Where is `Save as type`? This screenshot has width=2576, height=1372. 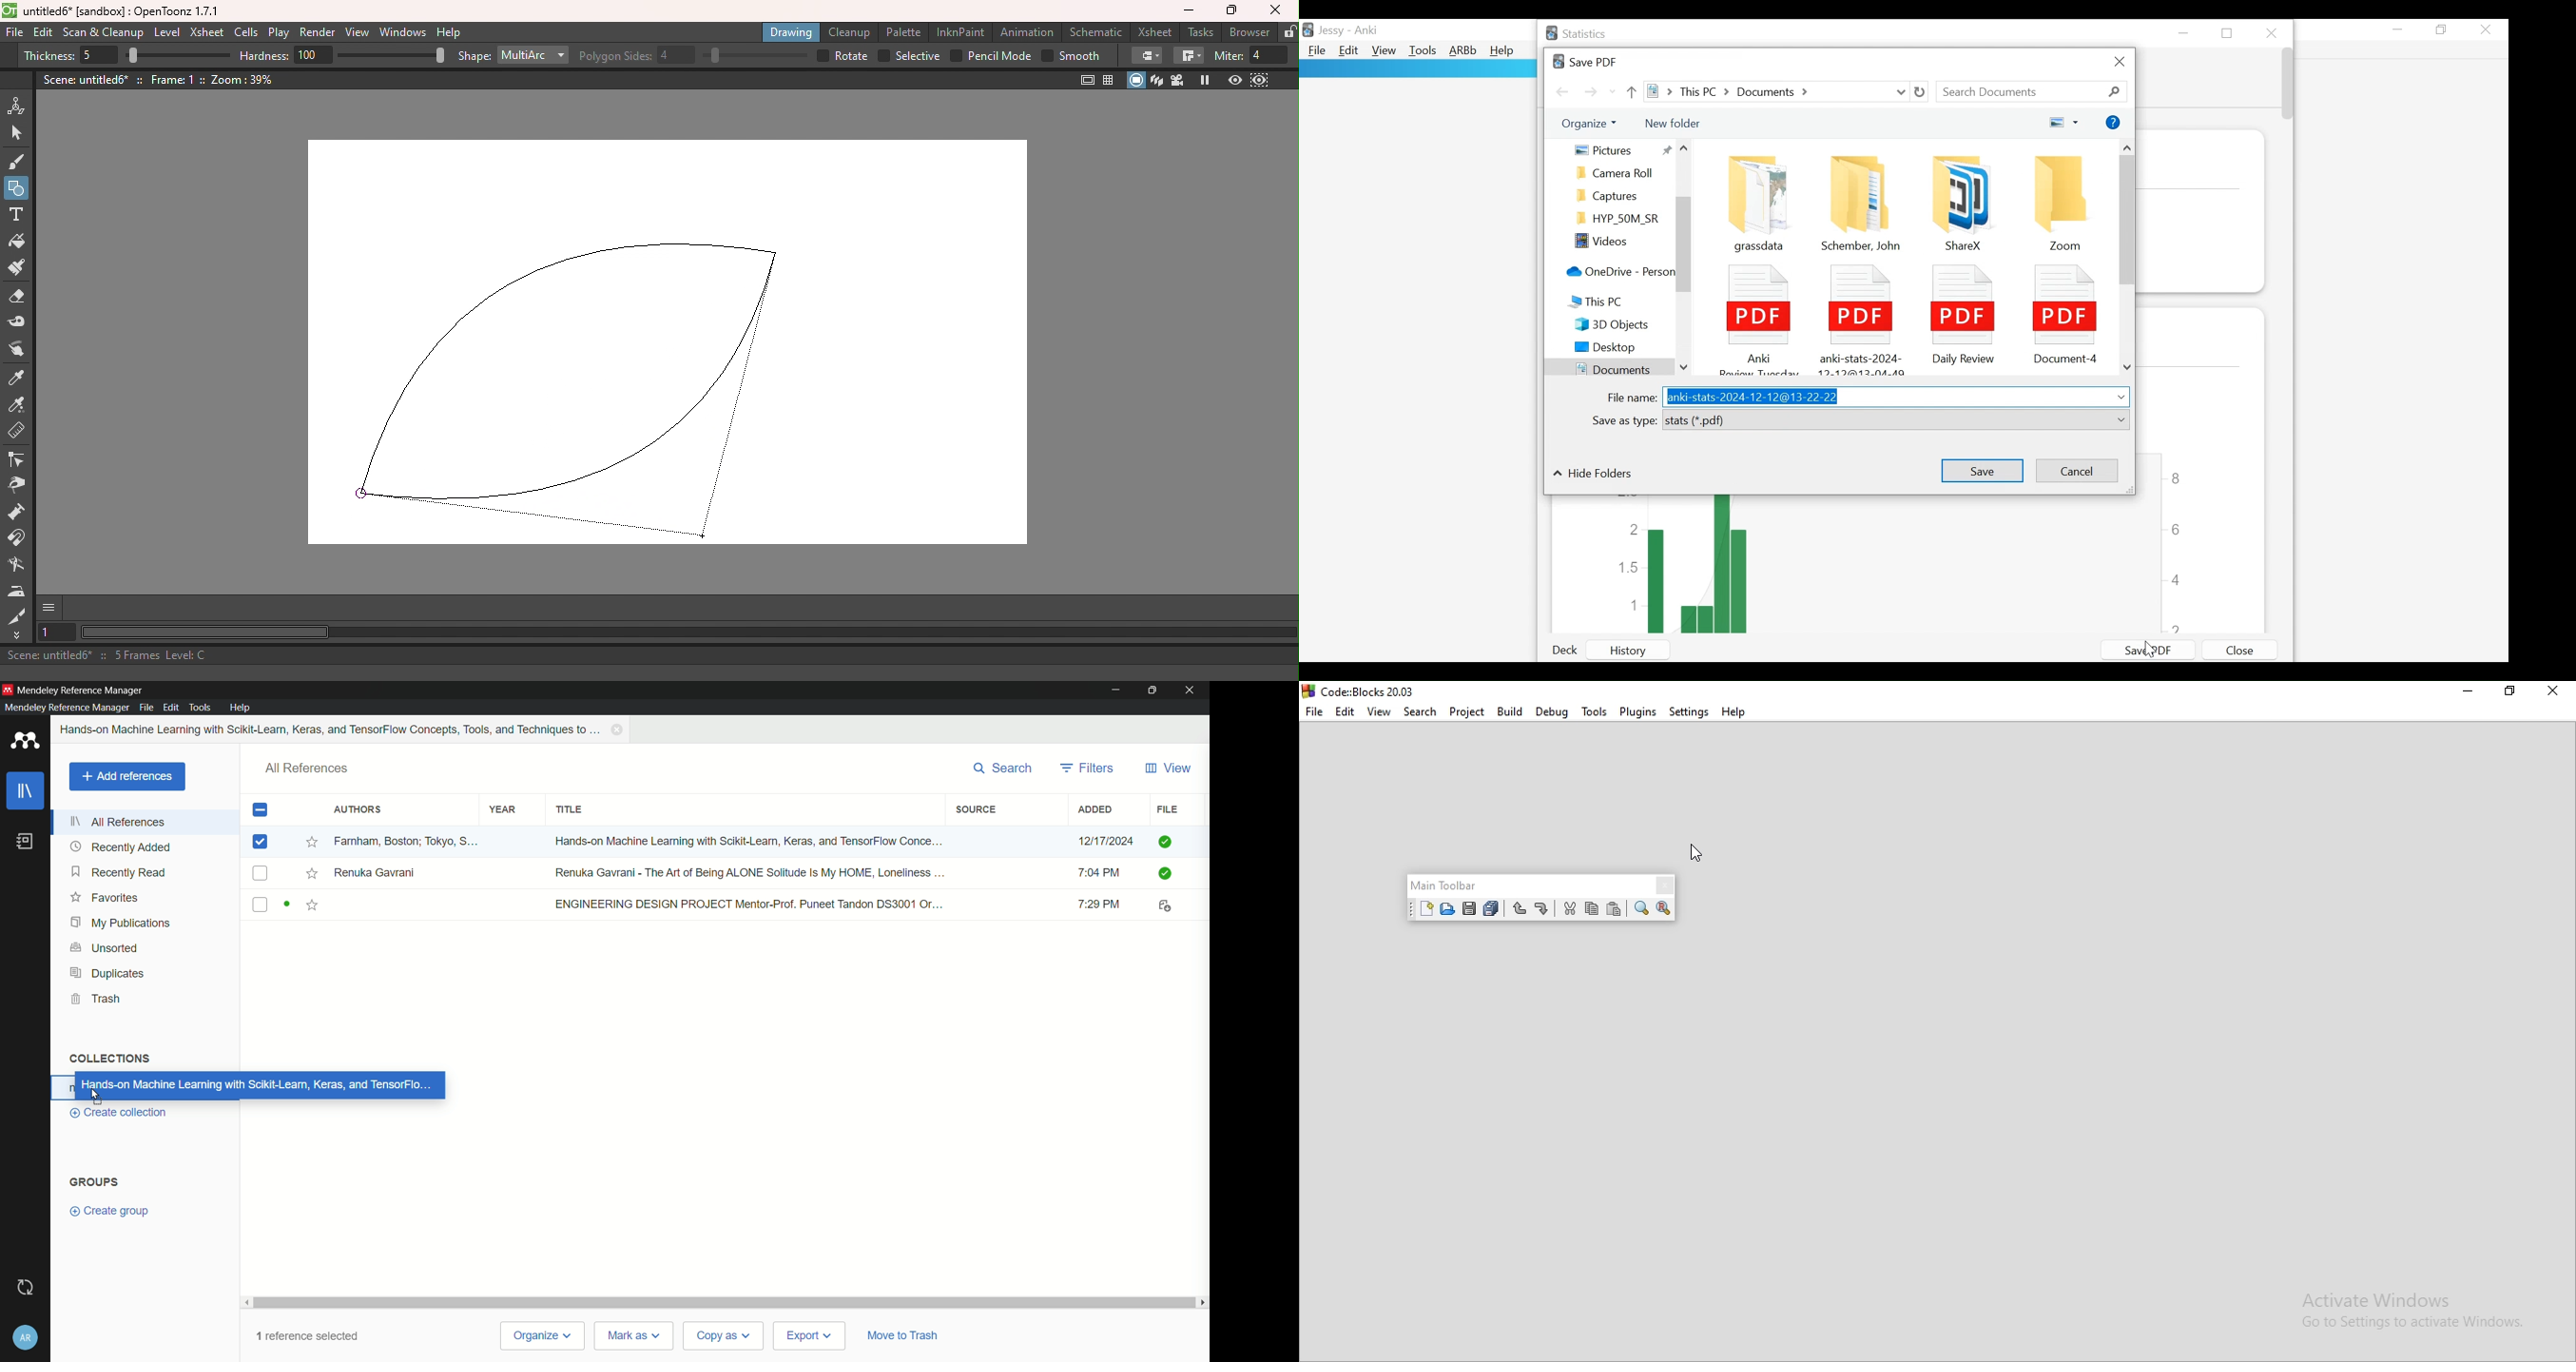 Save as type is located at coordinates (1623, 422).